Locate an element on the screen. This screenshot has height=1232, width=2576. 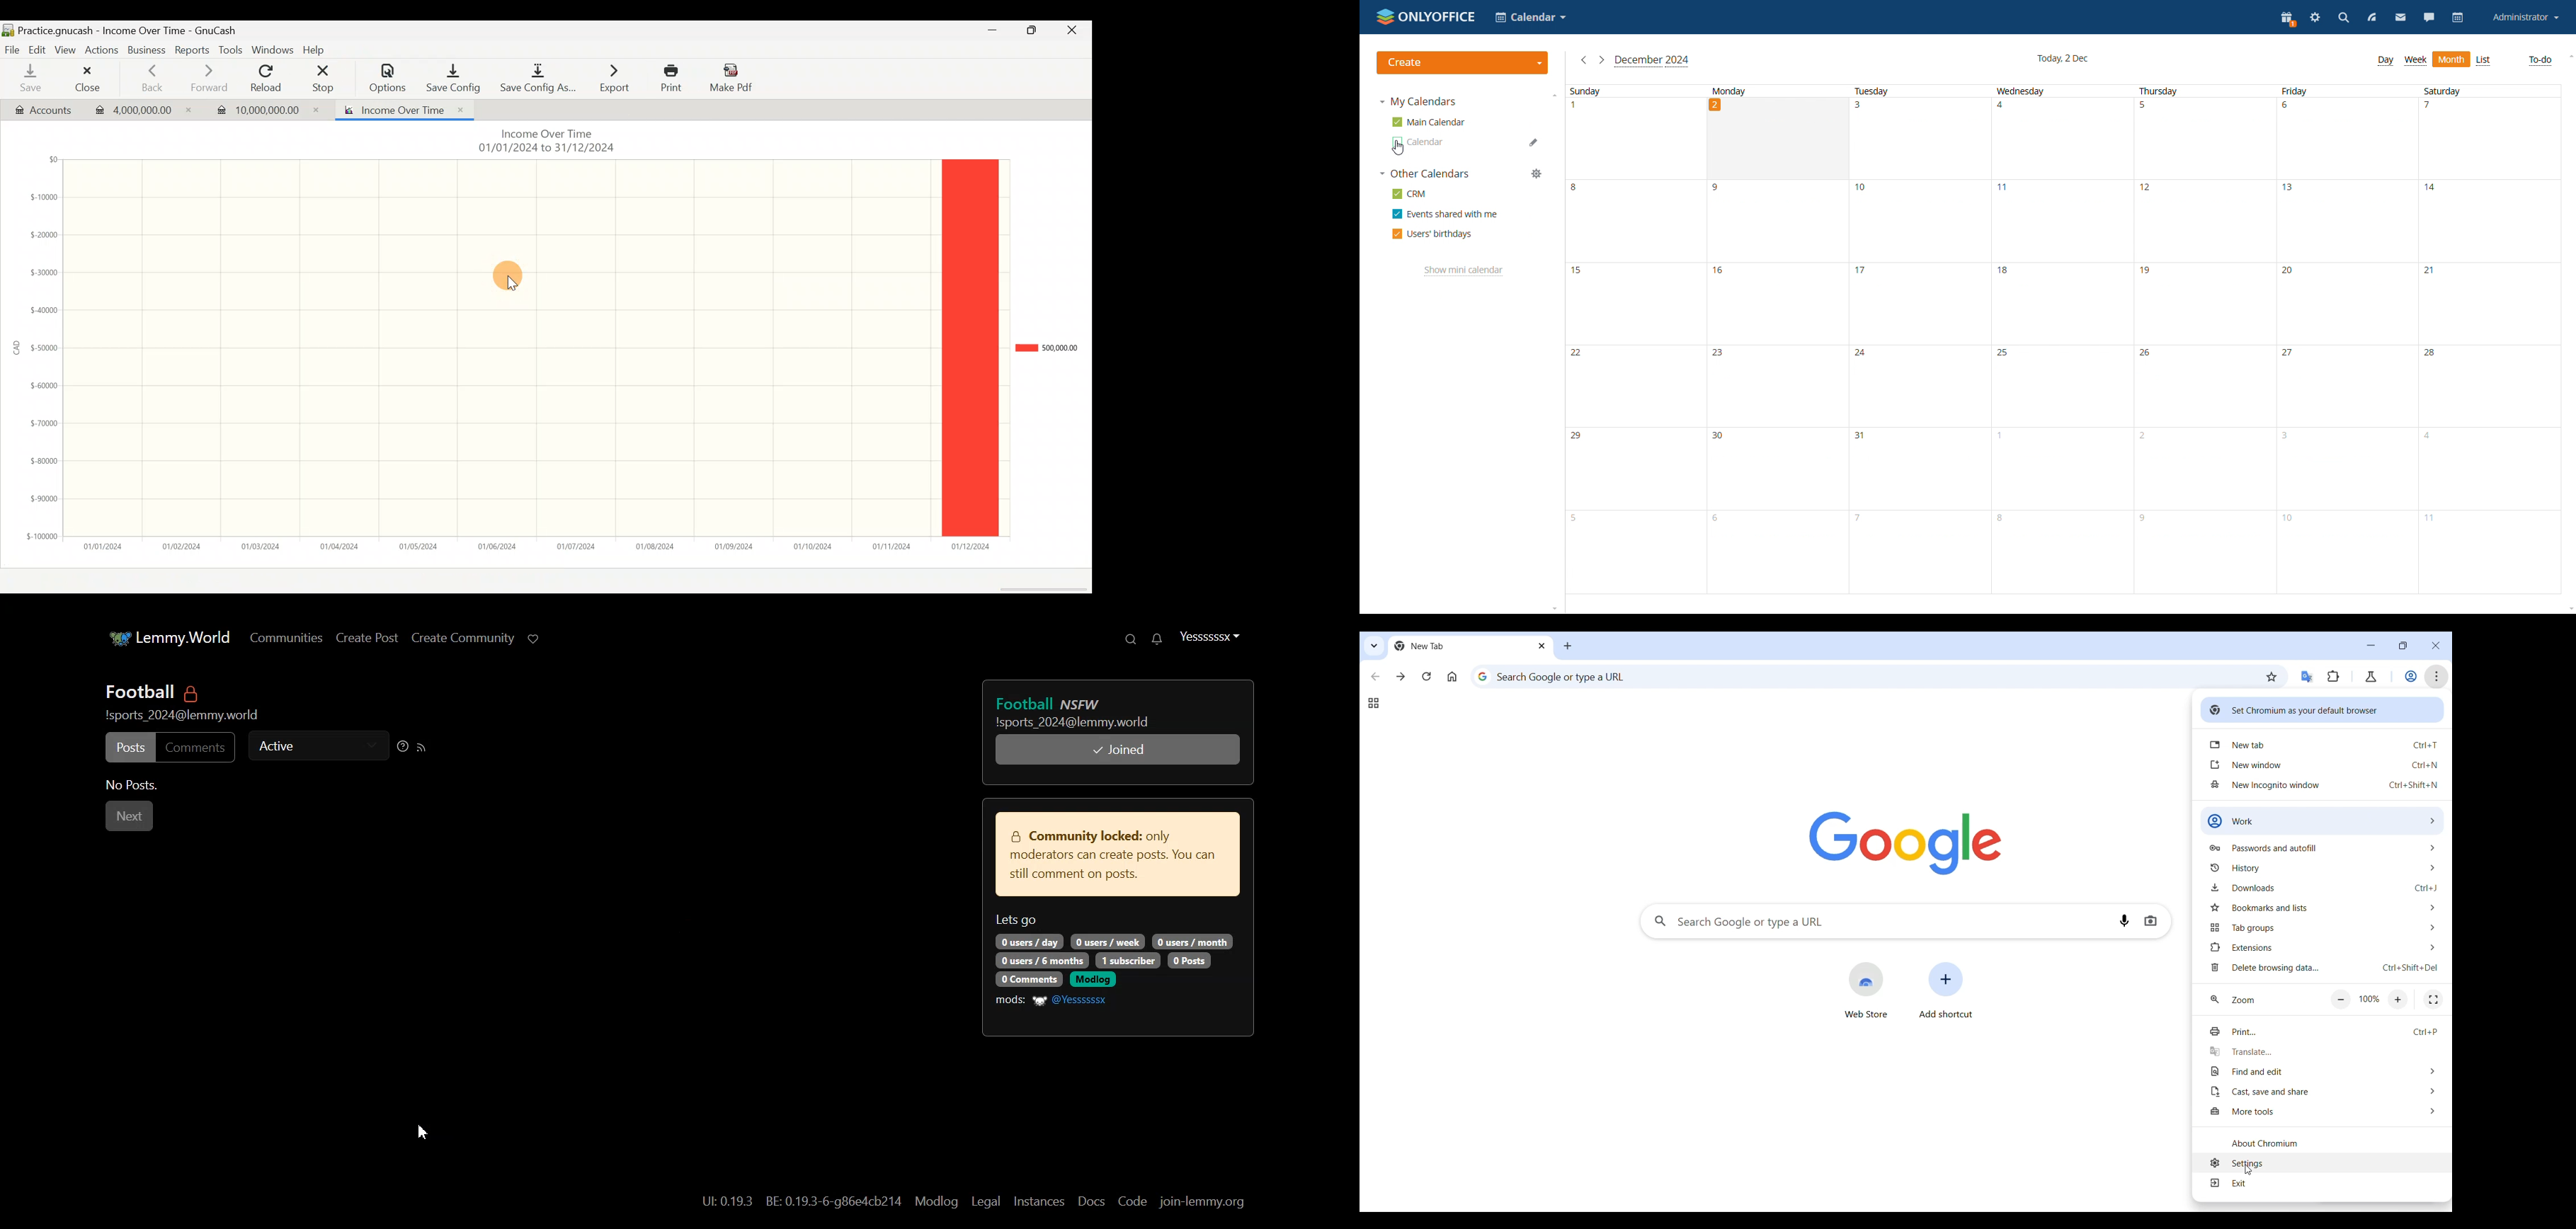
Reload page is located at coordinates (1427, 676).